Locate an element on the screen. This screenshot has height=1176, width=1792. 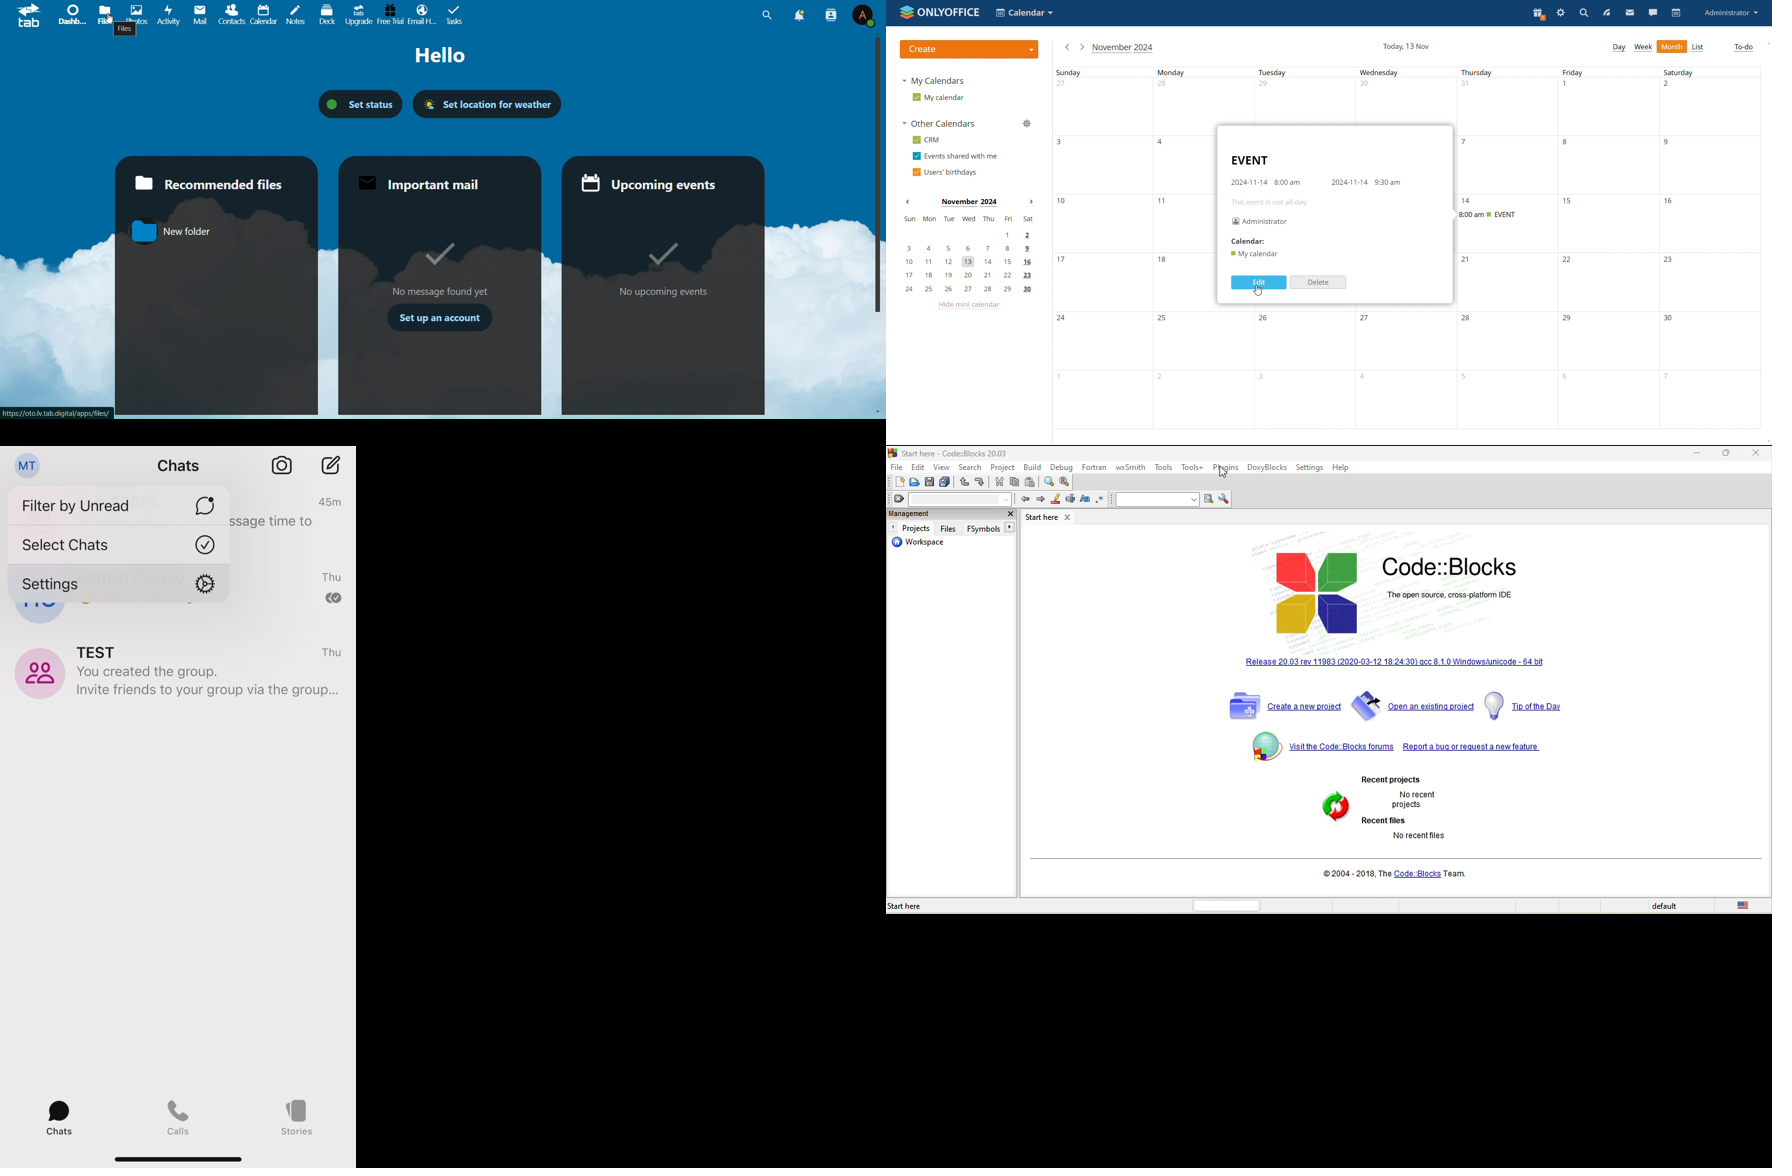
Tab is located at coordinates (457, 14).